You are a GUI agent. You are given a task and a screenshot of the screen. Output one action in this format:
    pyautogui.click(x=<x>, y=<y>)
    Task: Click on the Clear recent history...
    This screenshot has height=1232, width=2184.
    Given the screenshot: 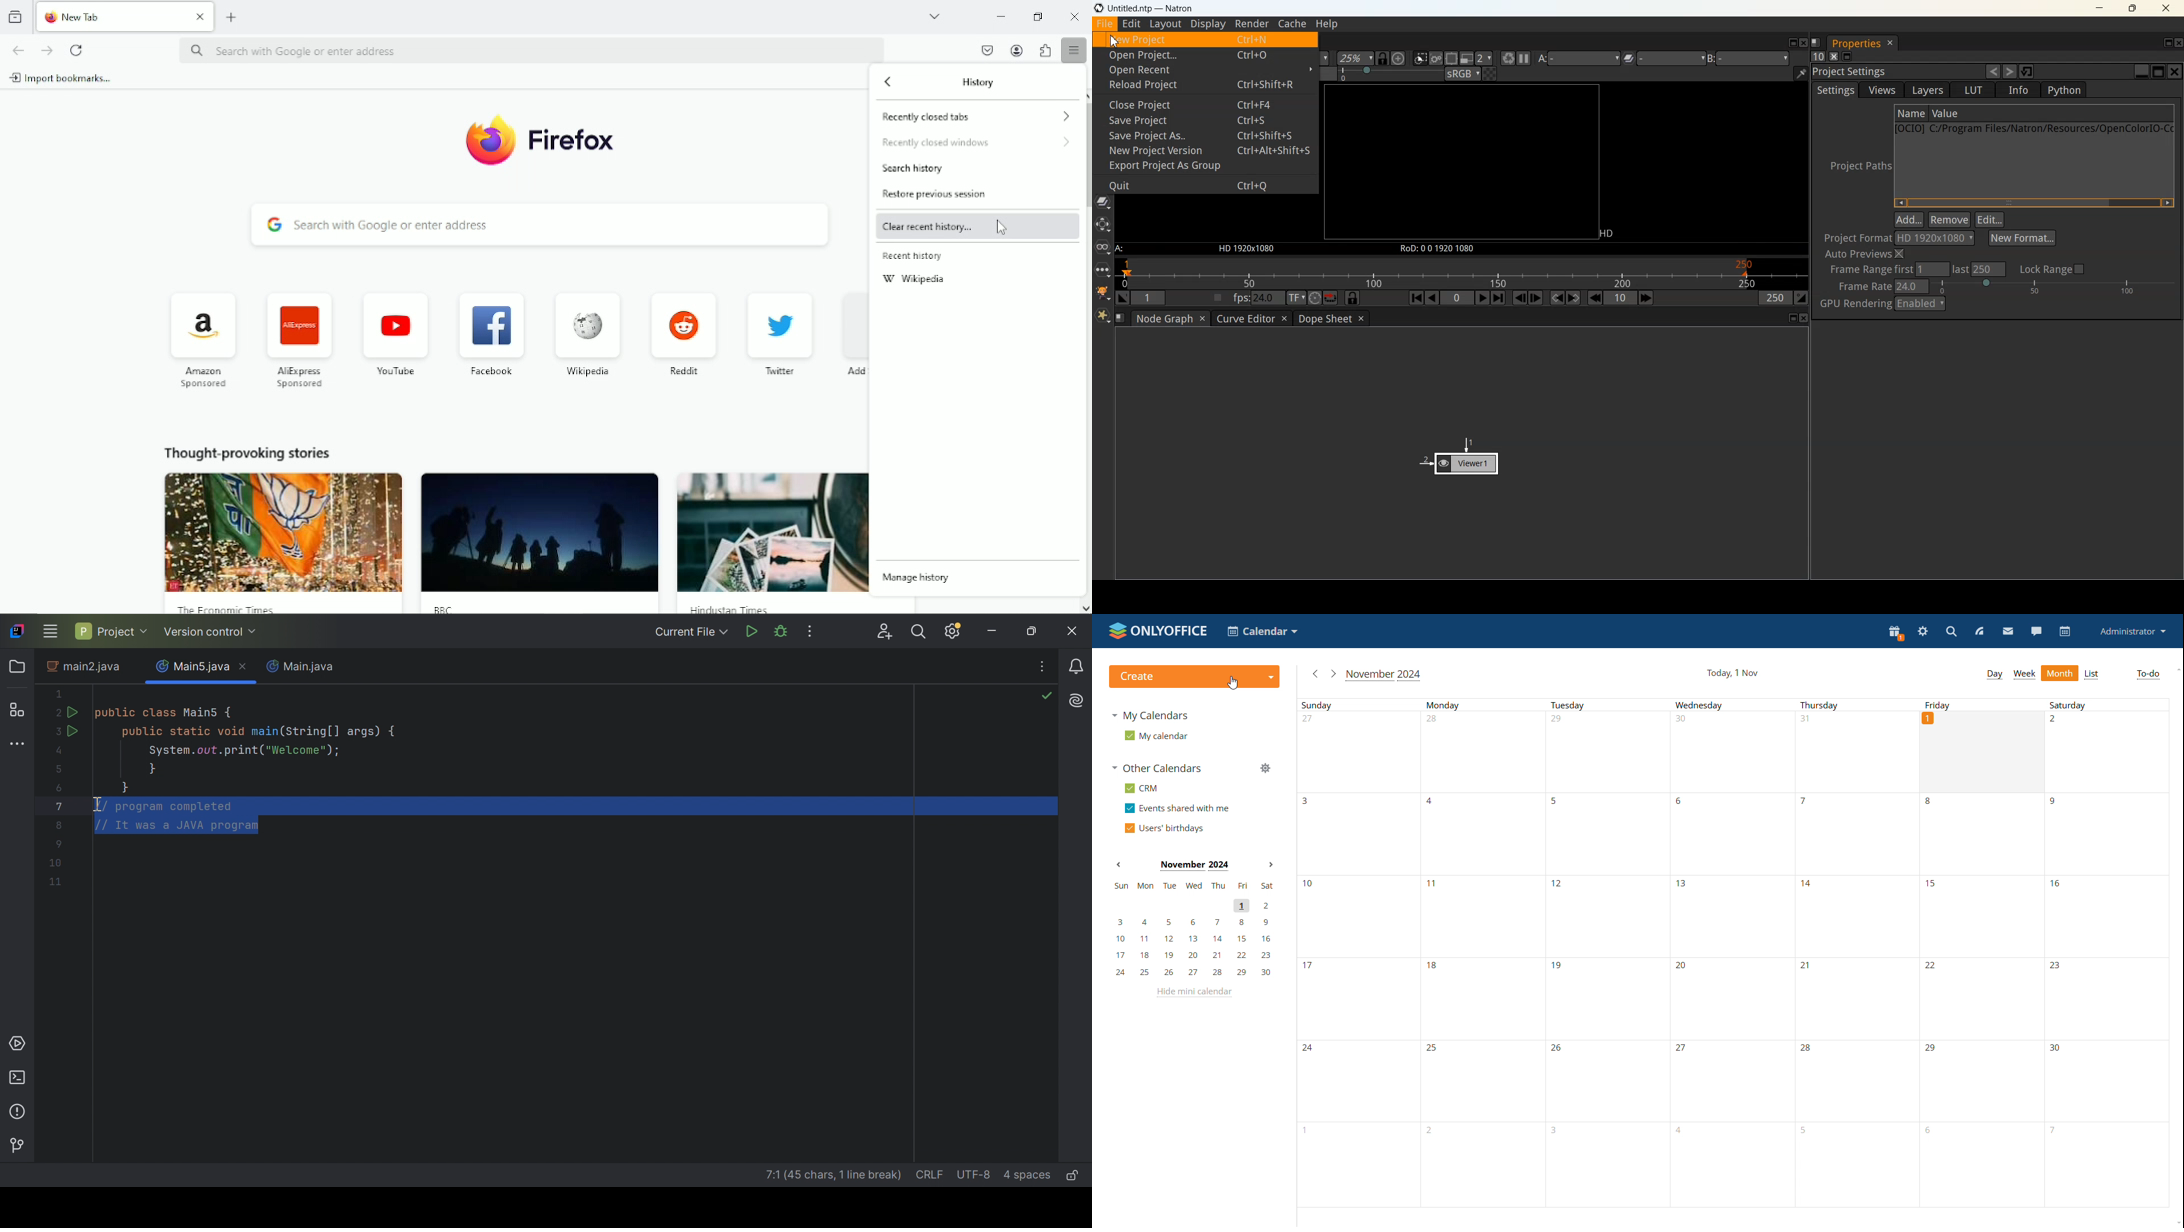 What is the action you would take?
    pyautogui.click(x=926, y=227)
    